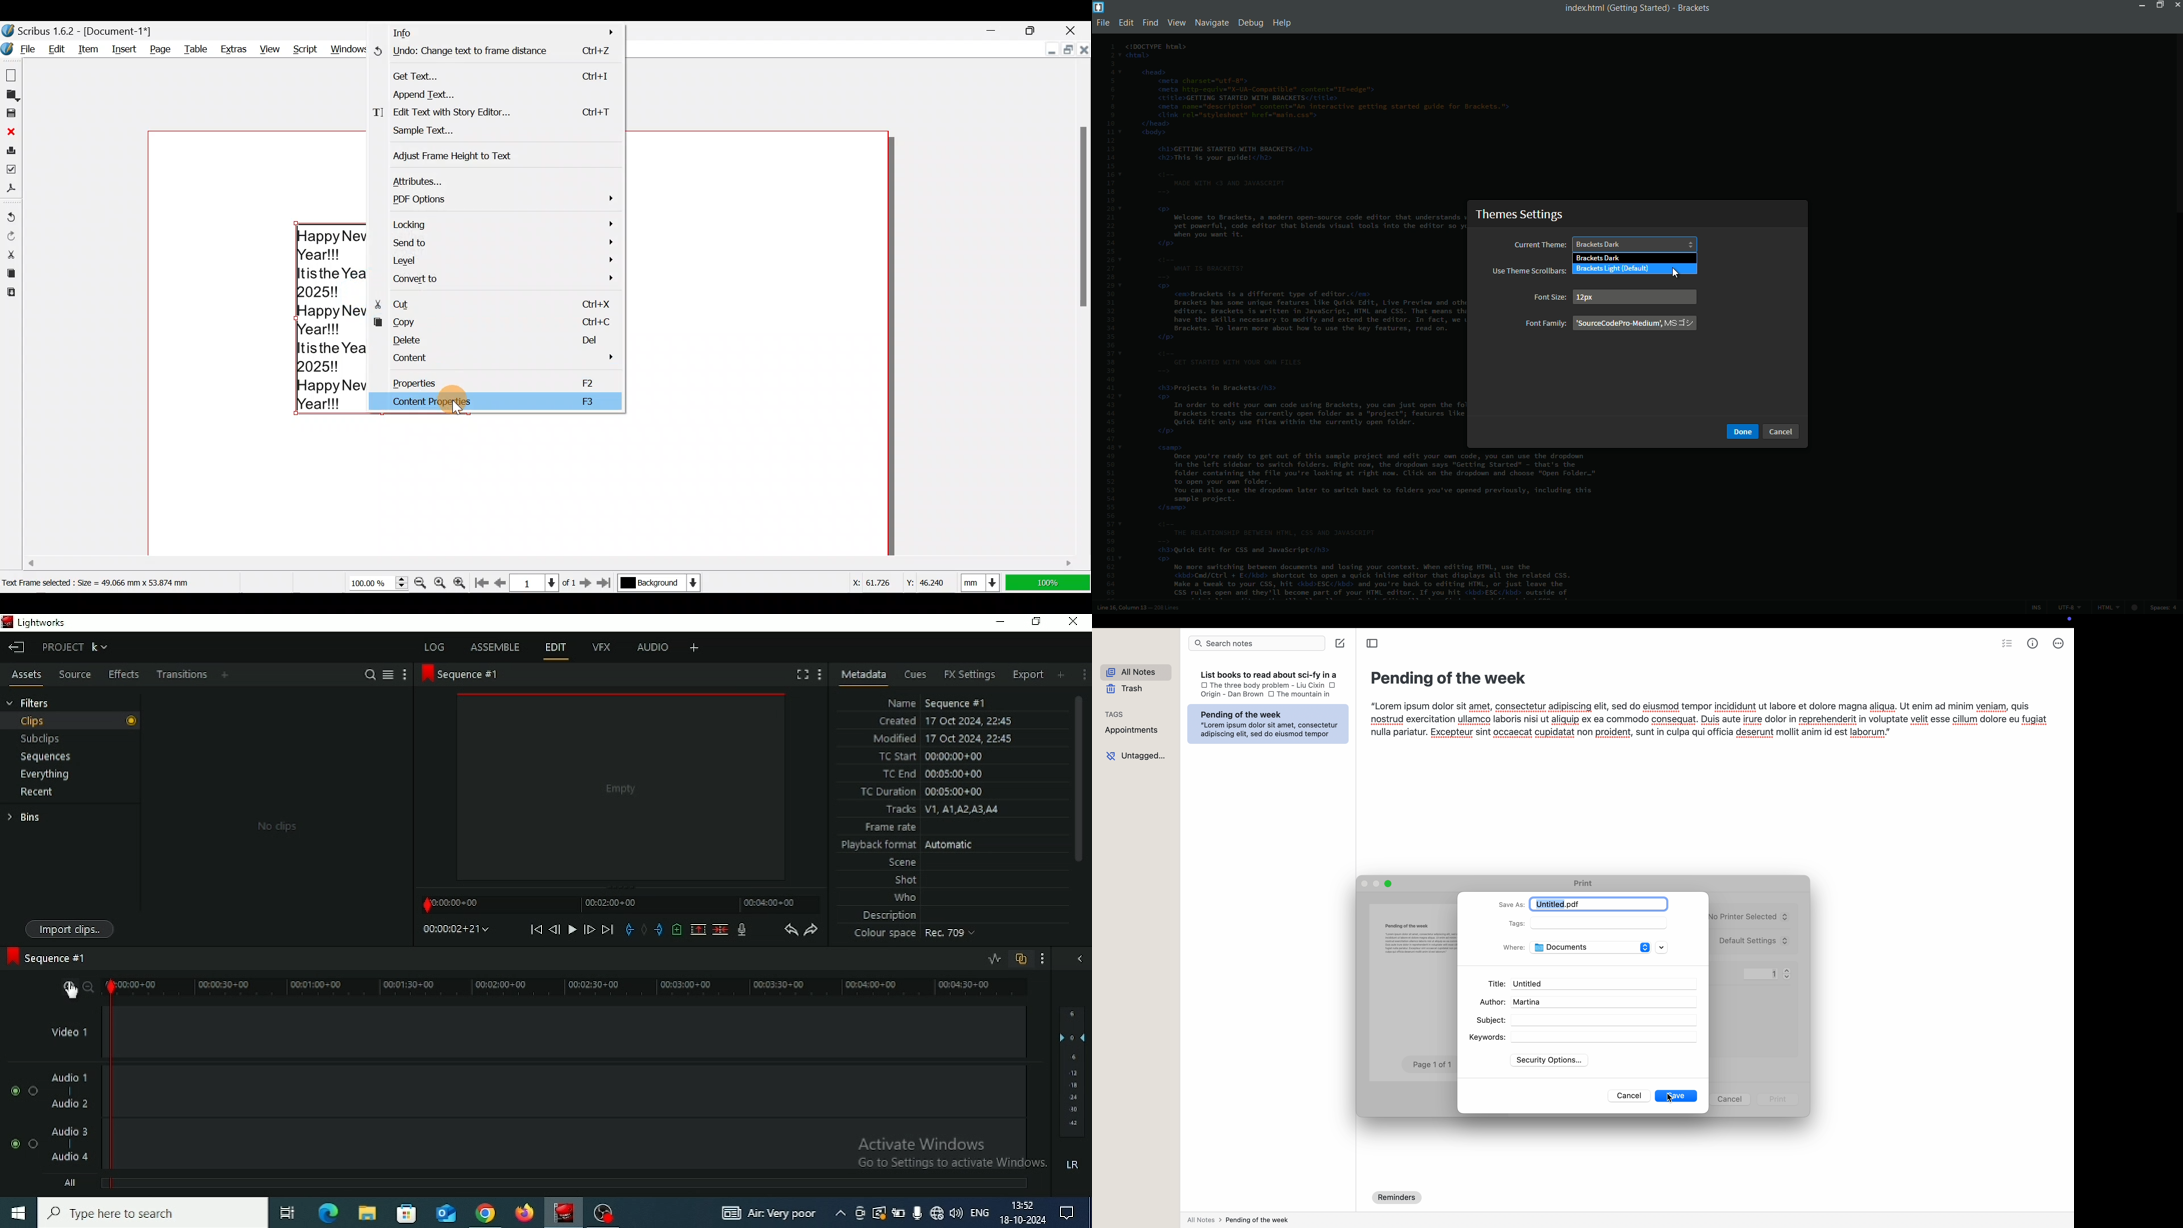 This screenshot has width=2184, height=1232. Describe the element at coordinates (23, 817) in the screenshot. I see `Bins` at that location.